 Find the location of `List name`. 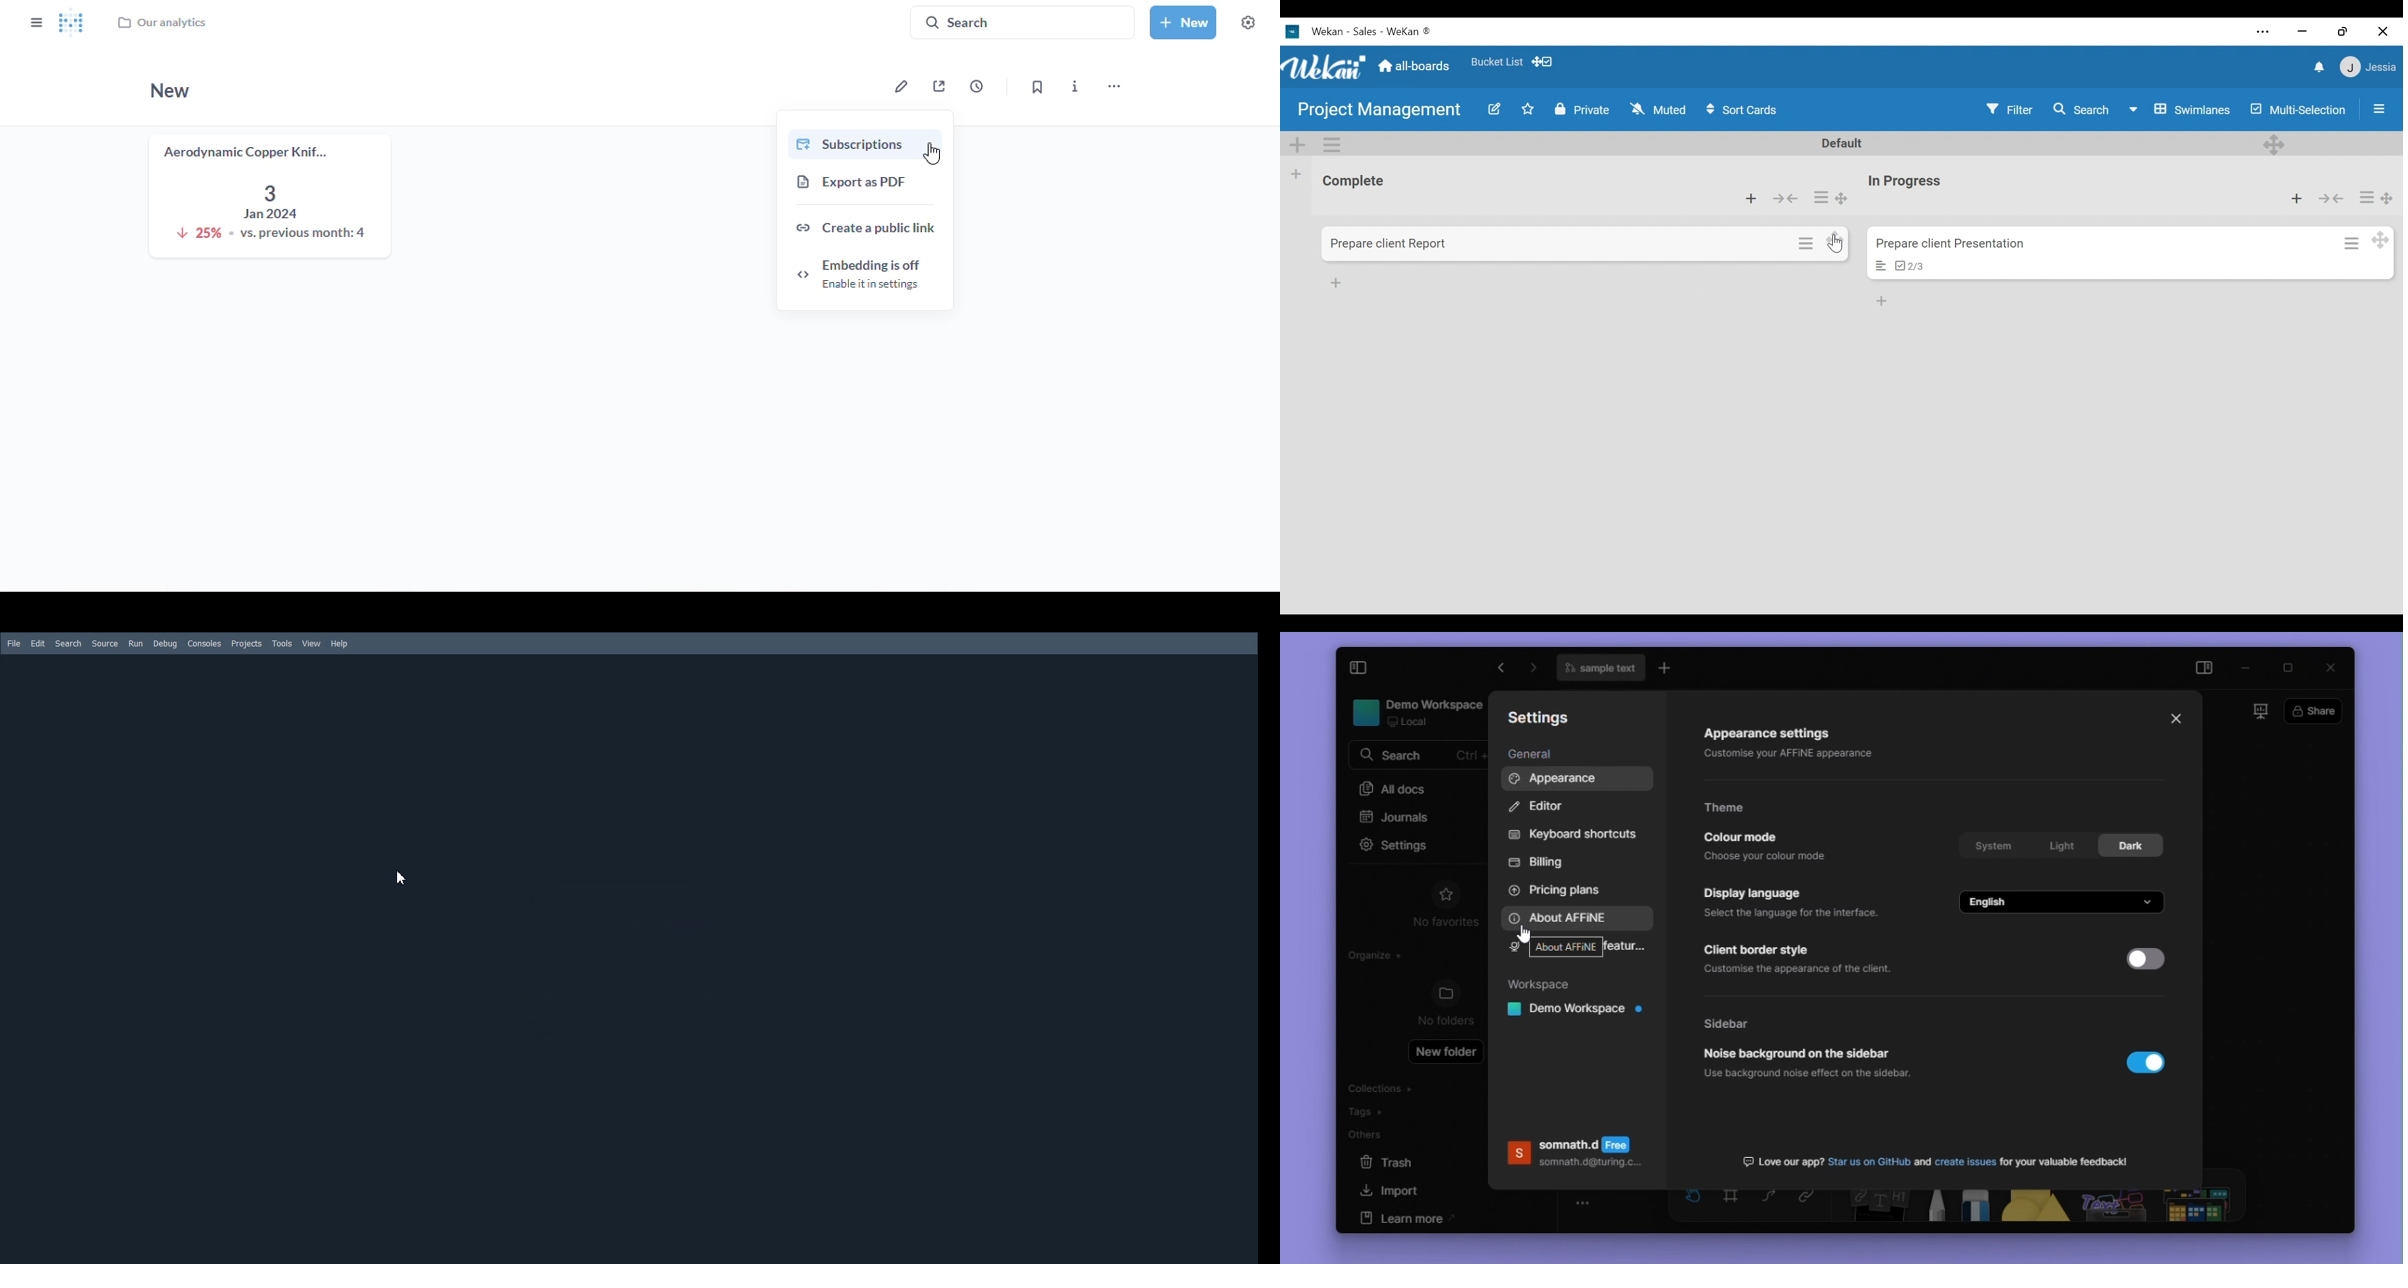

List name is located at coordinates (1353, 183).